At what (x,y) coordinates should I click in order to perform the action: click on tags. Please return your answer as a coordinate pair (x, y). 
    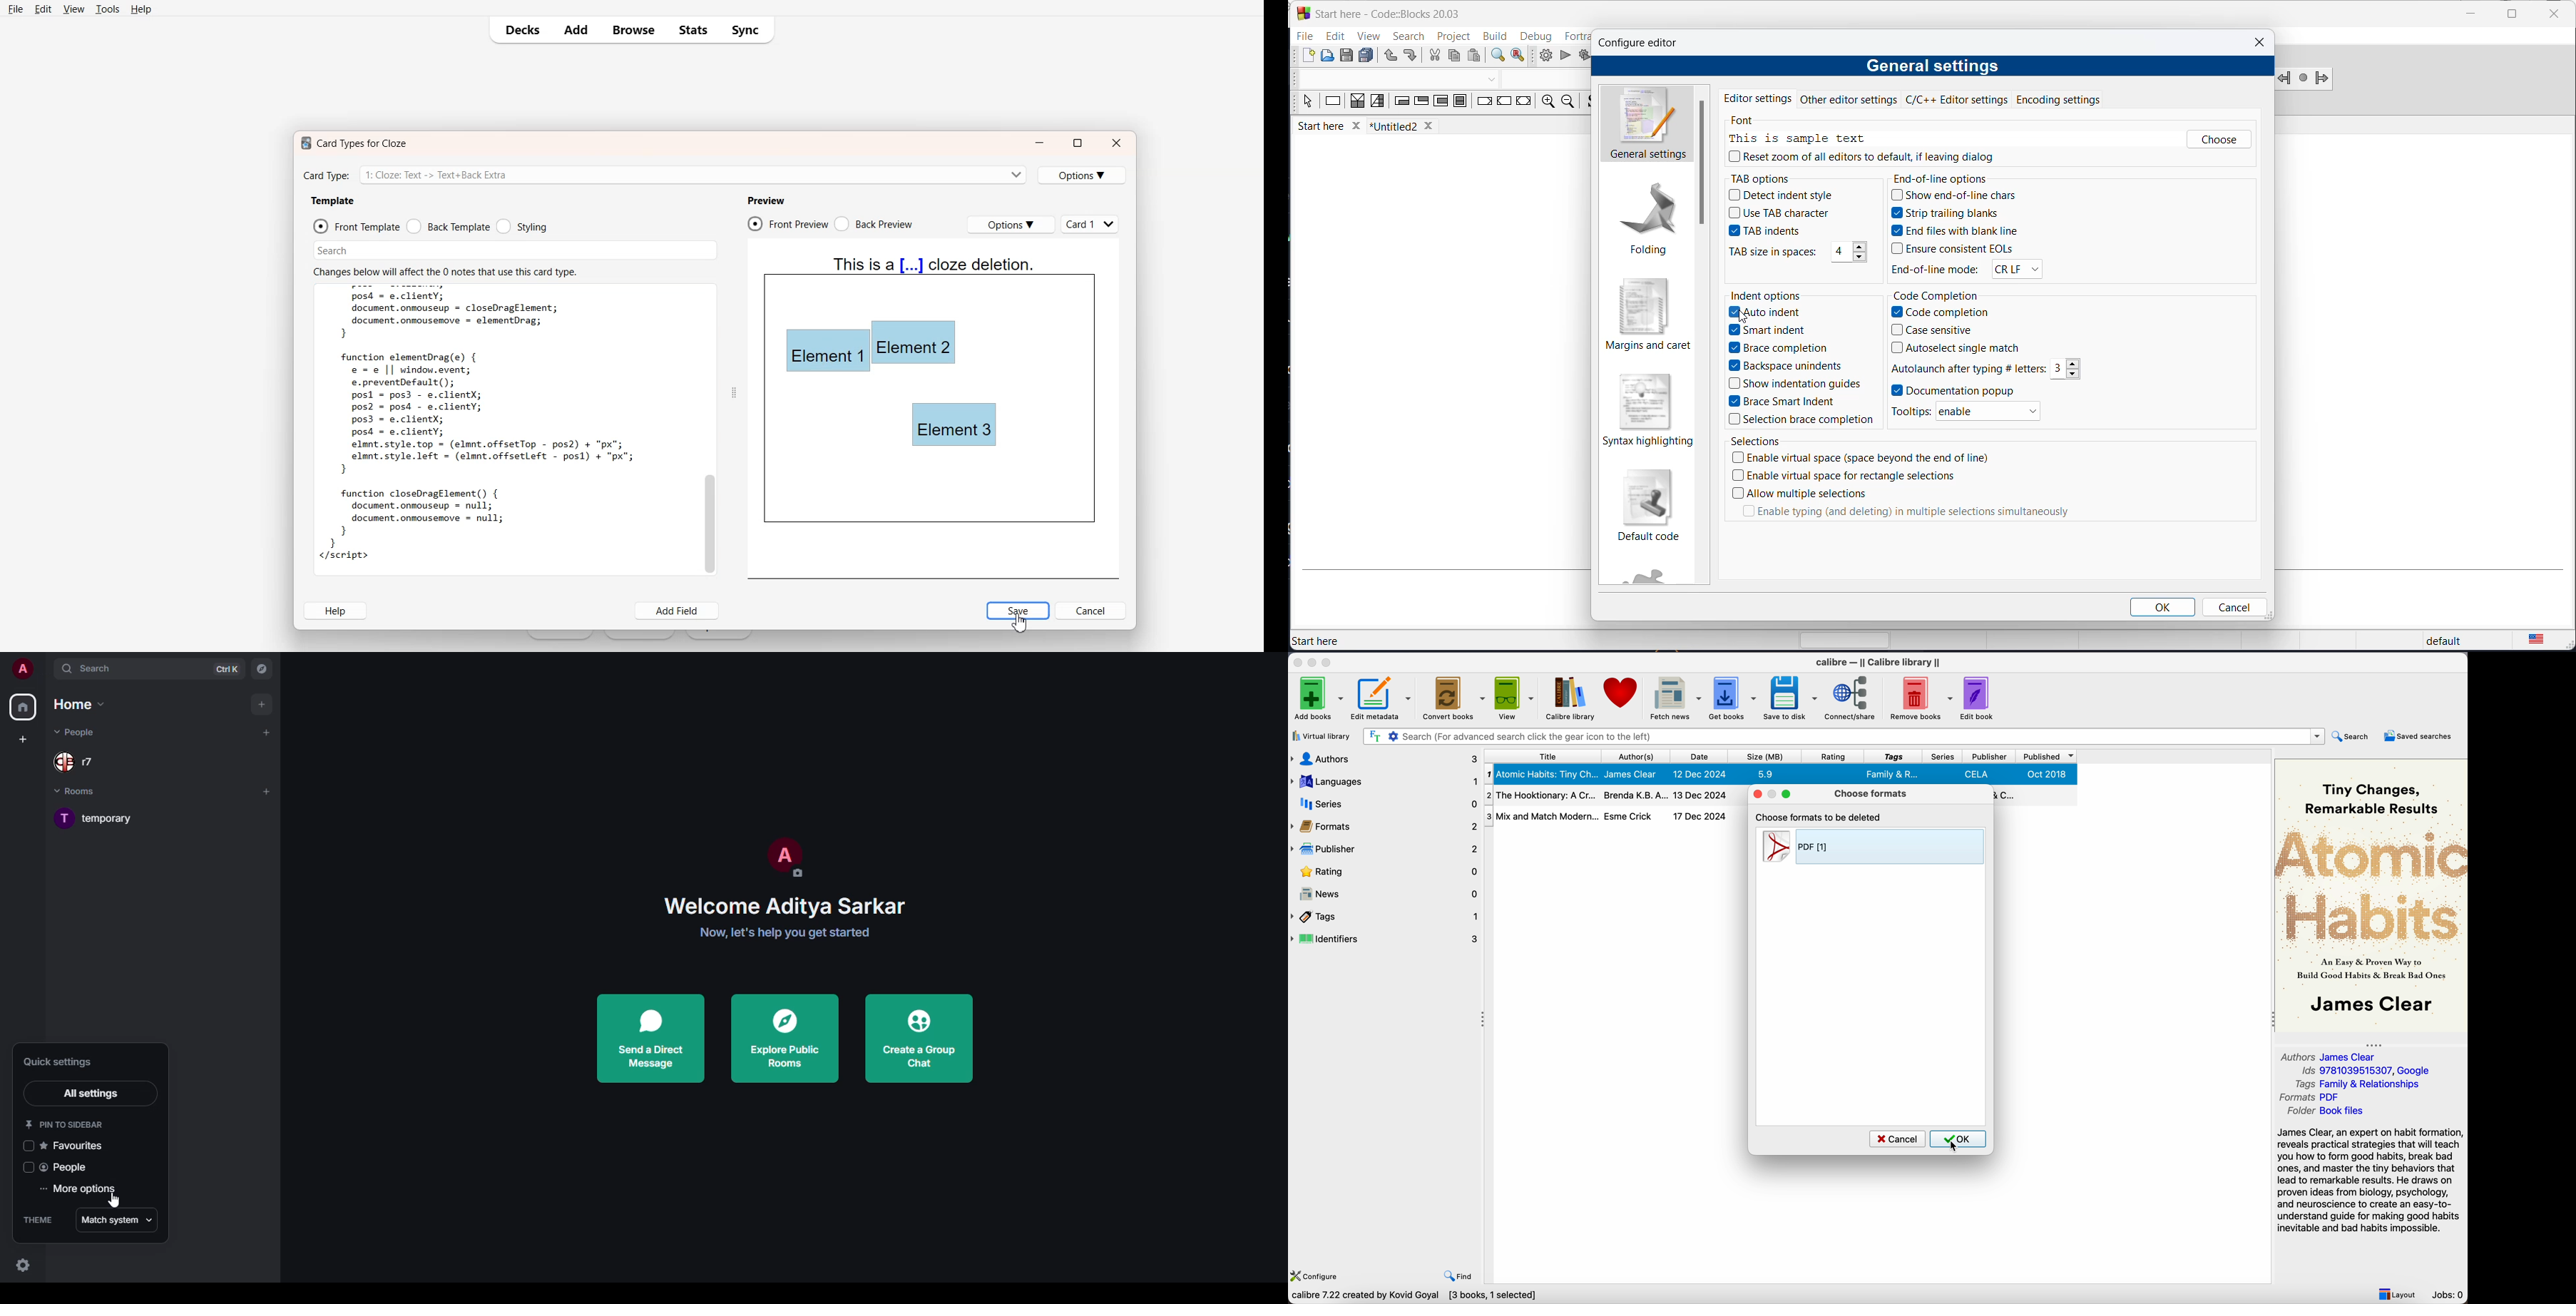
    Looking at the image, I should click on (1893, 756).